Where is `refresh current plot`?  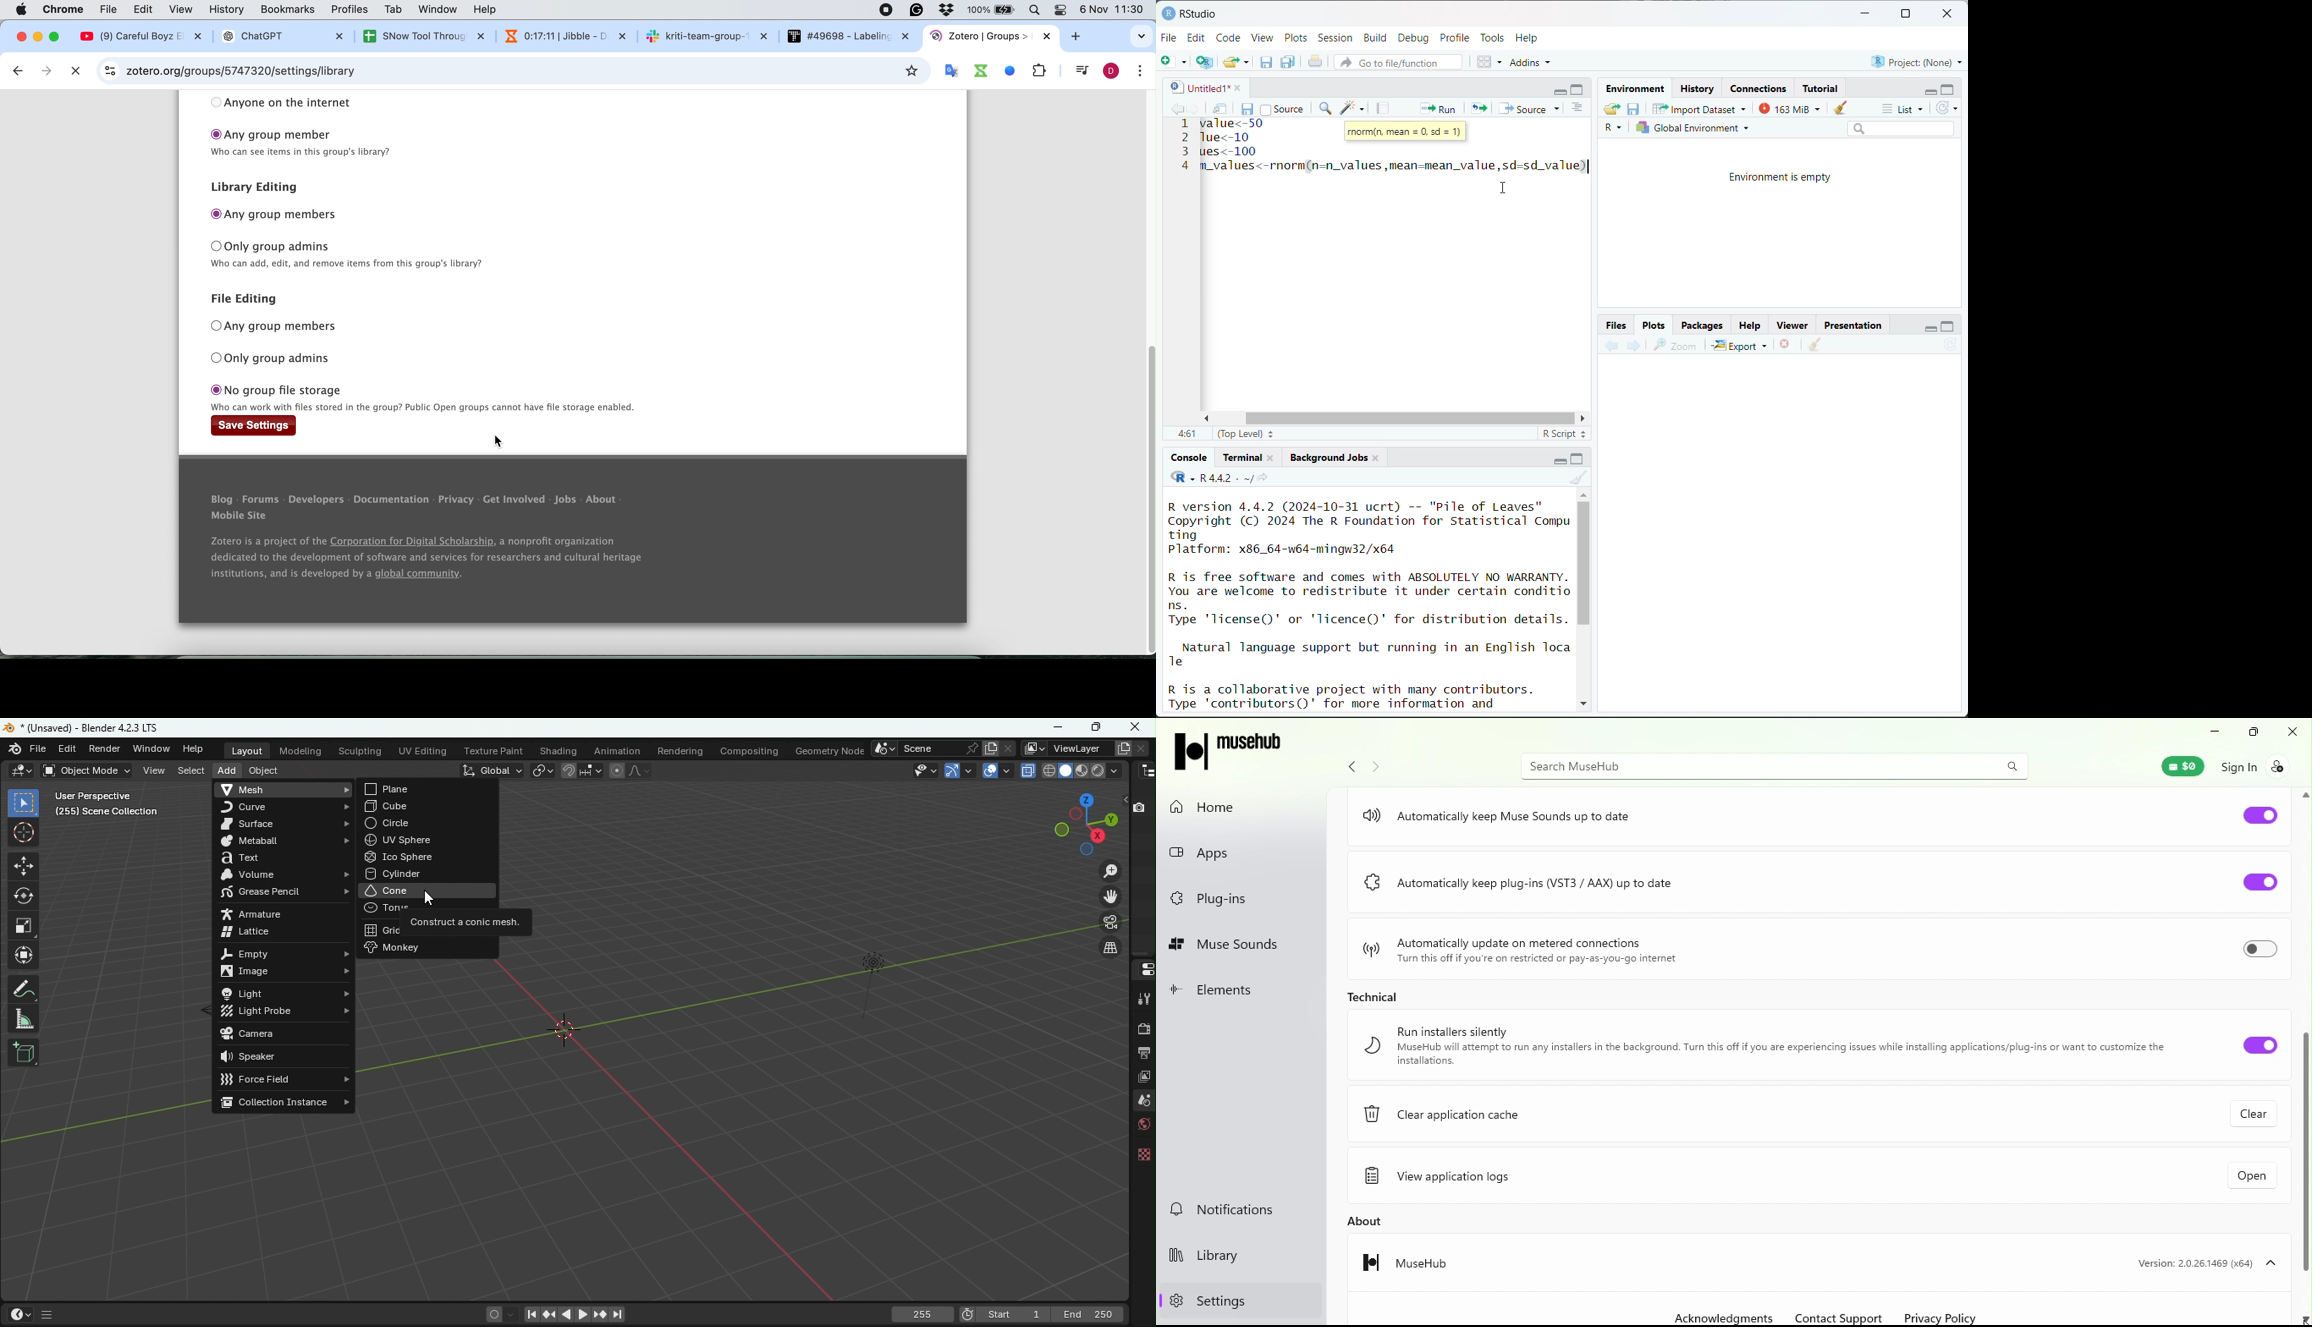 refresh current plot is located at coordinates (1951, 346).